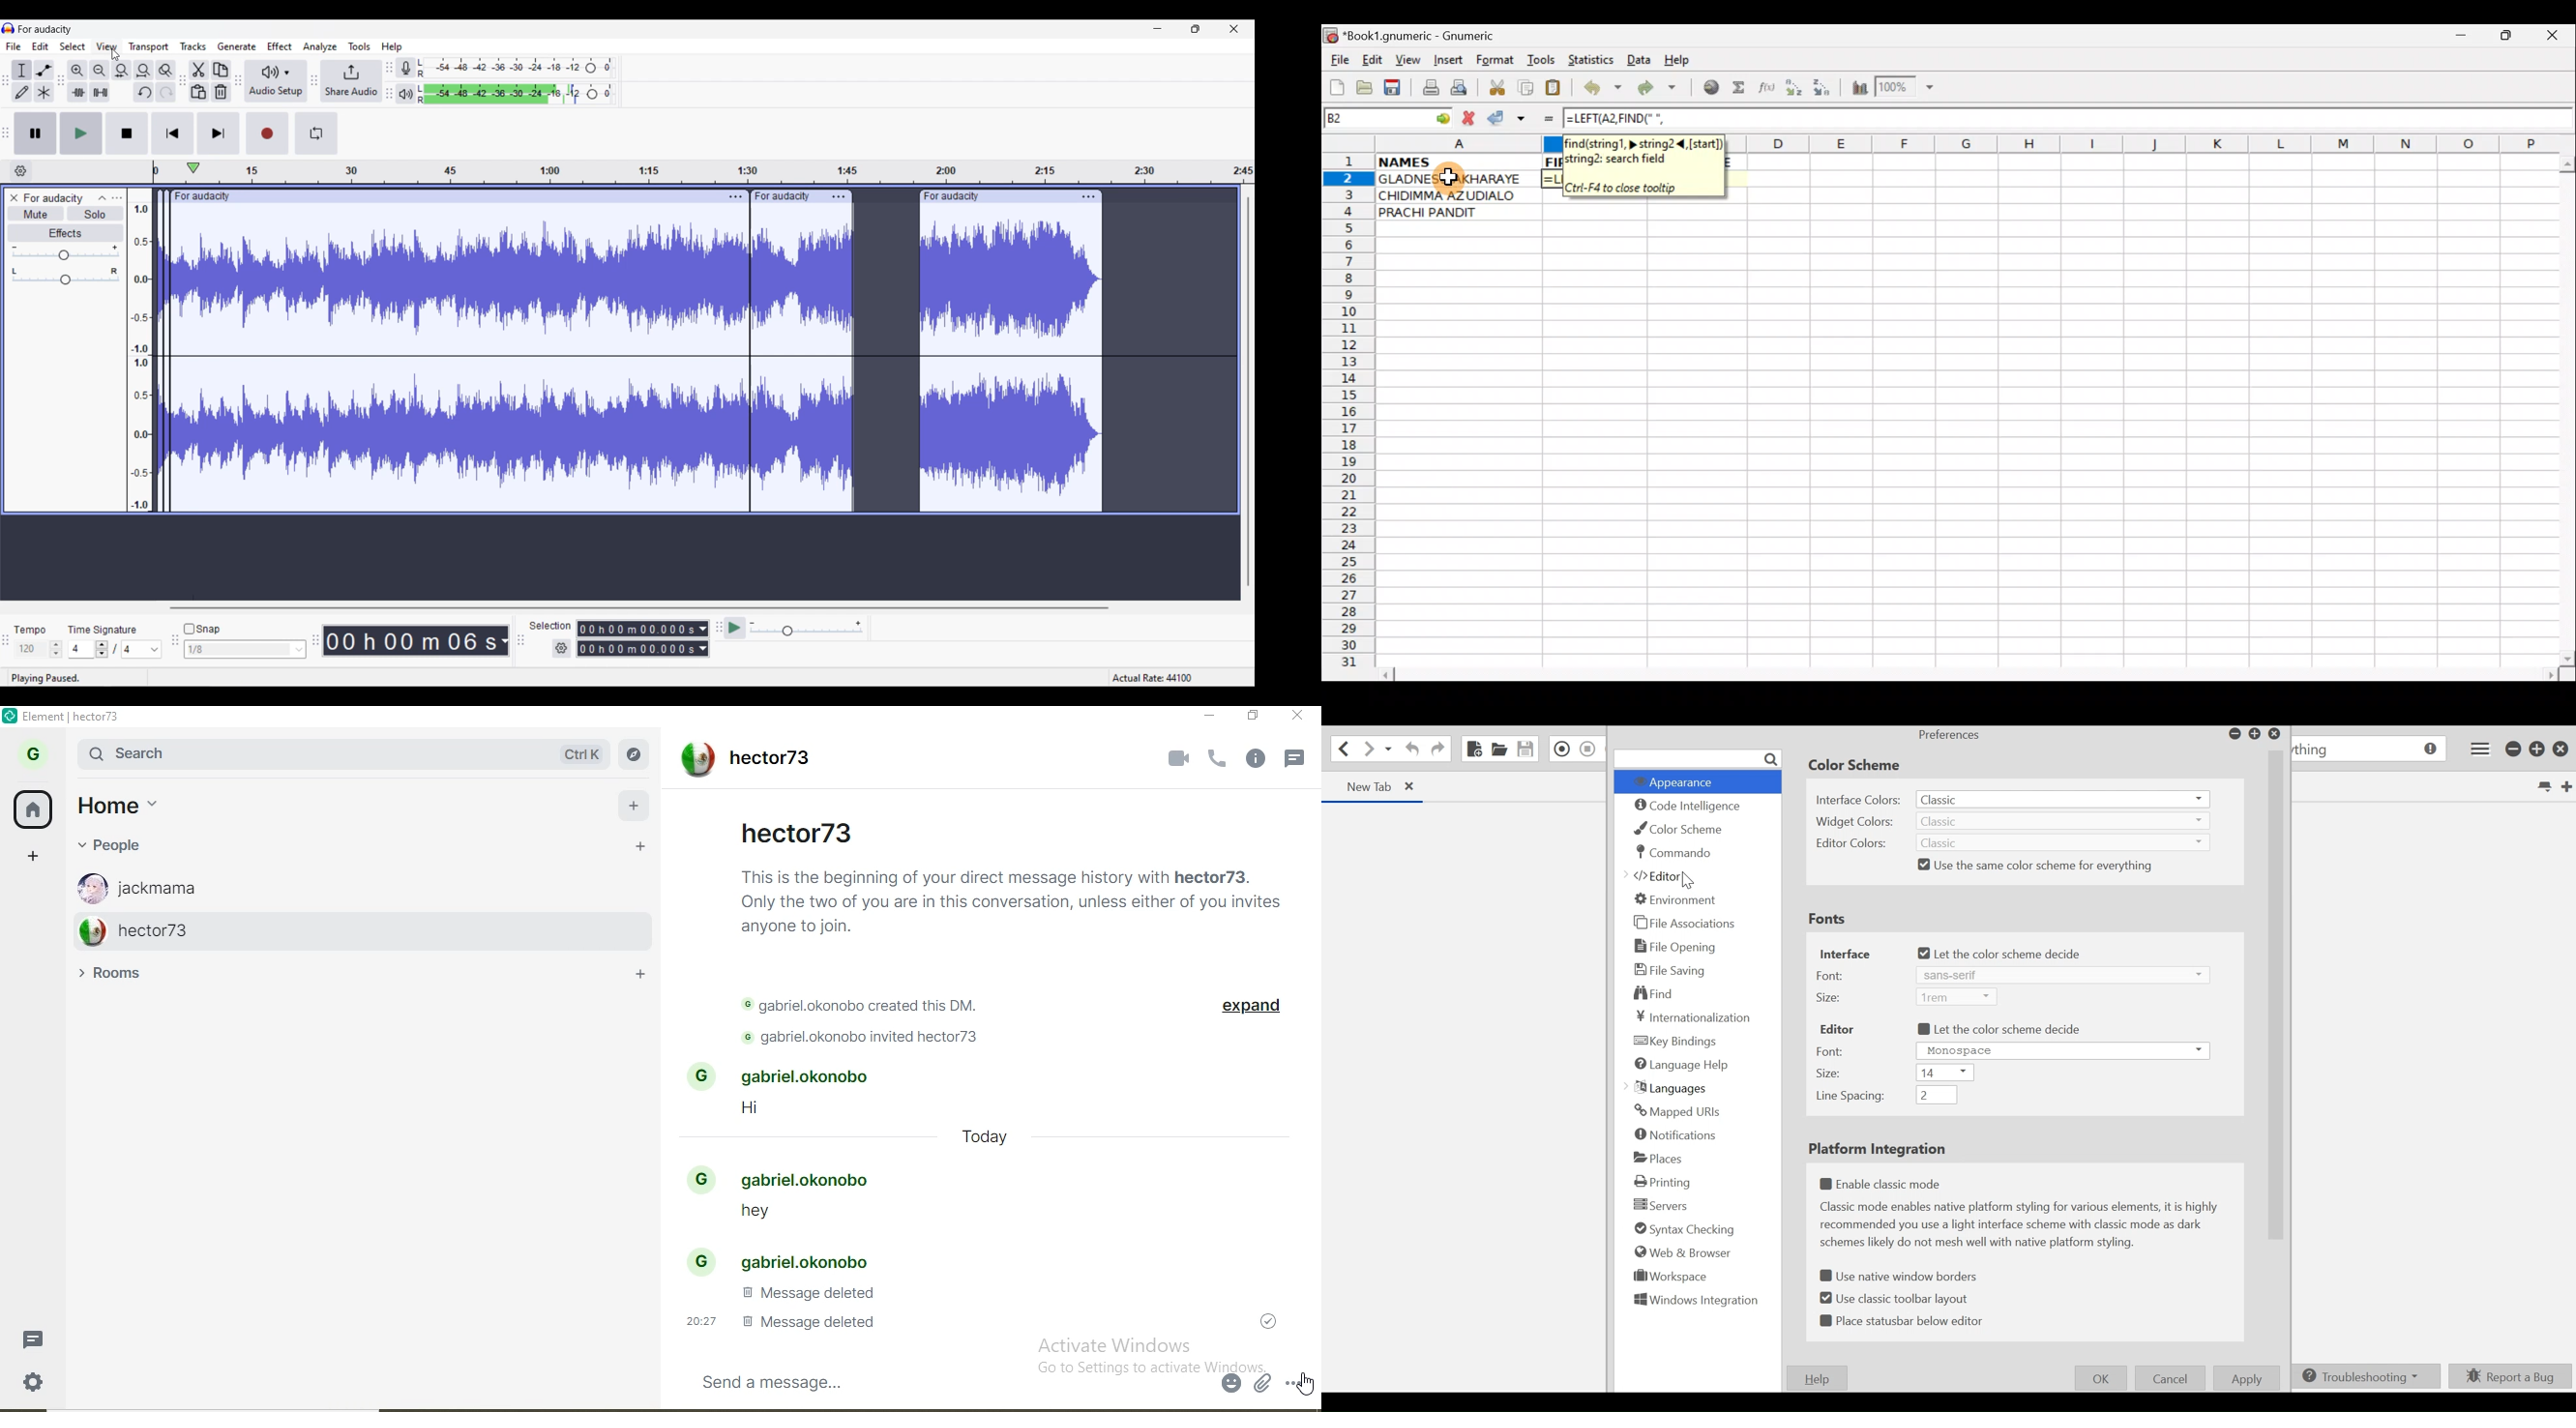  I want to click on minimize, so click(2515, 749).